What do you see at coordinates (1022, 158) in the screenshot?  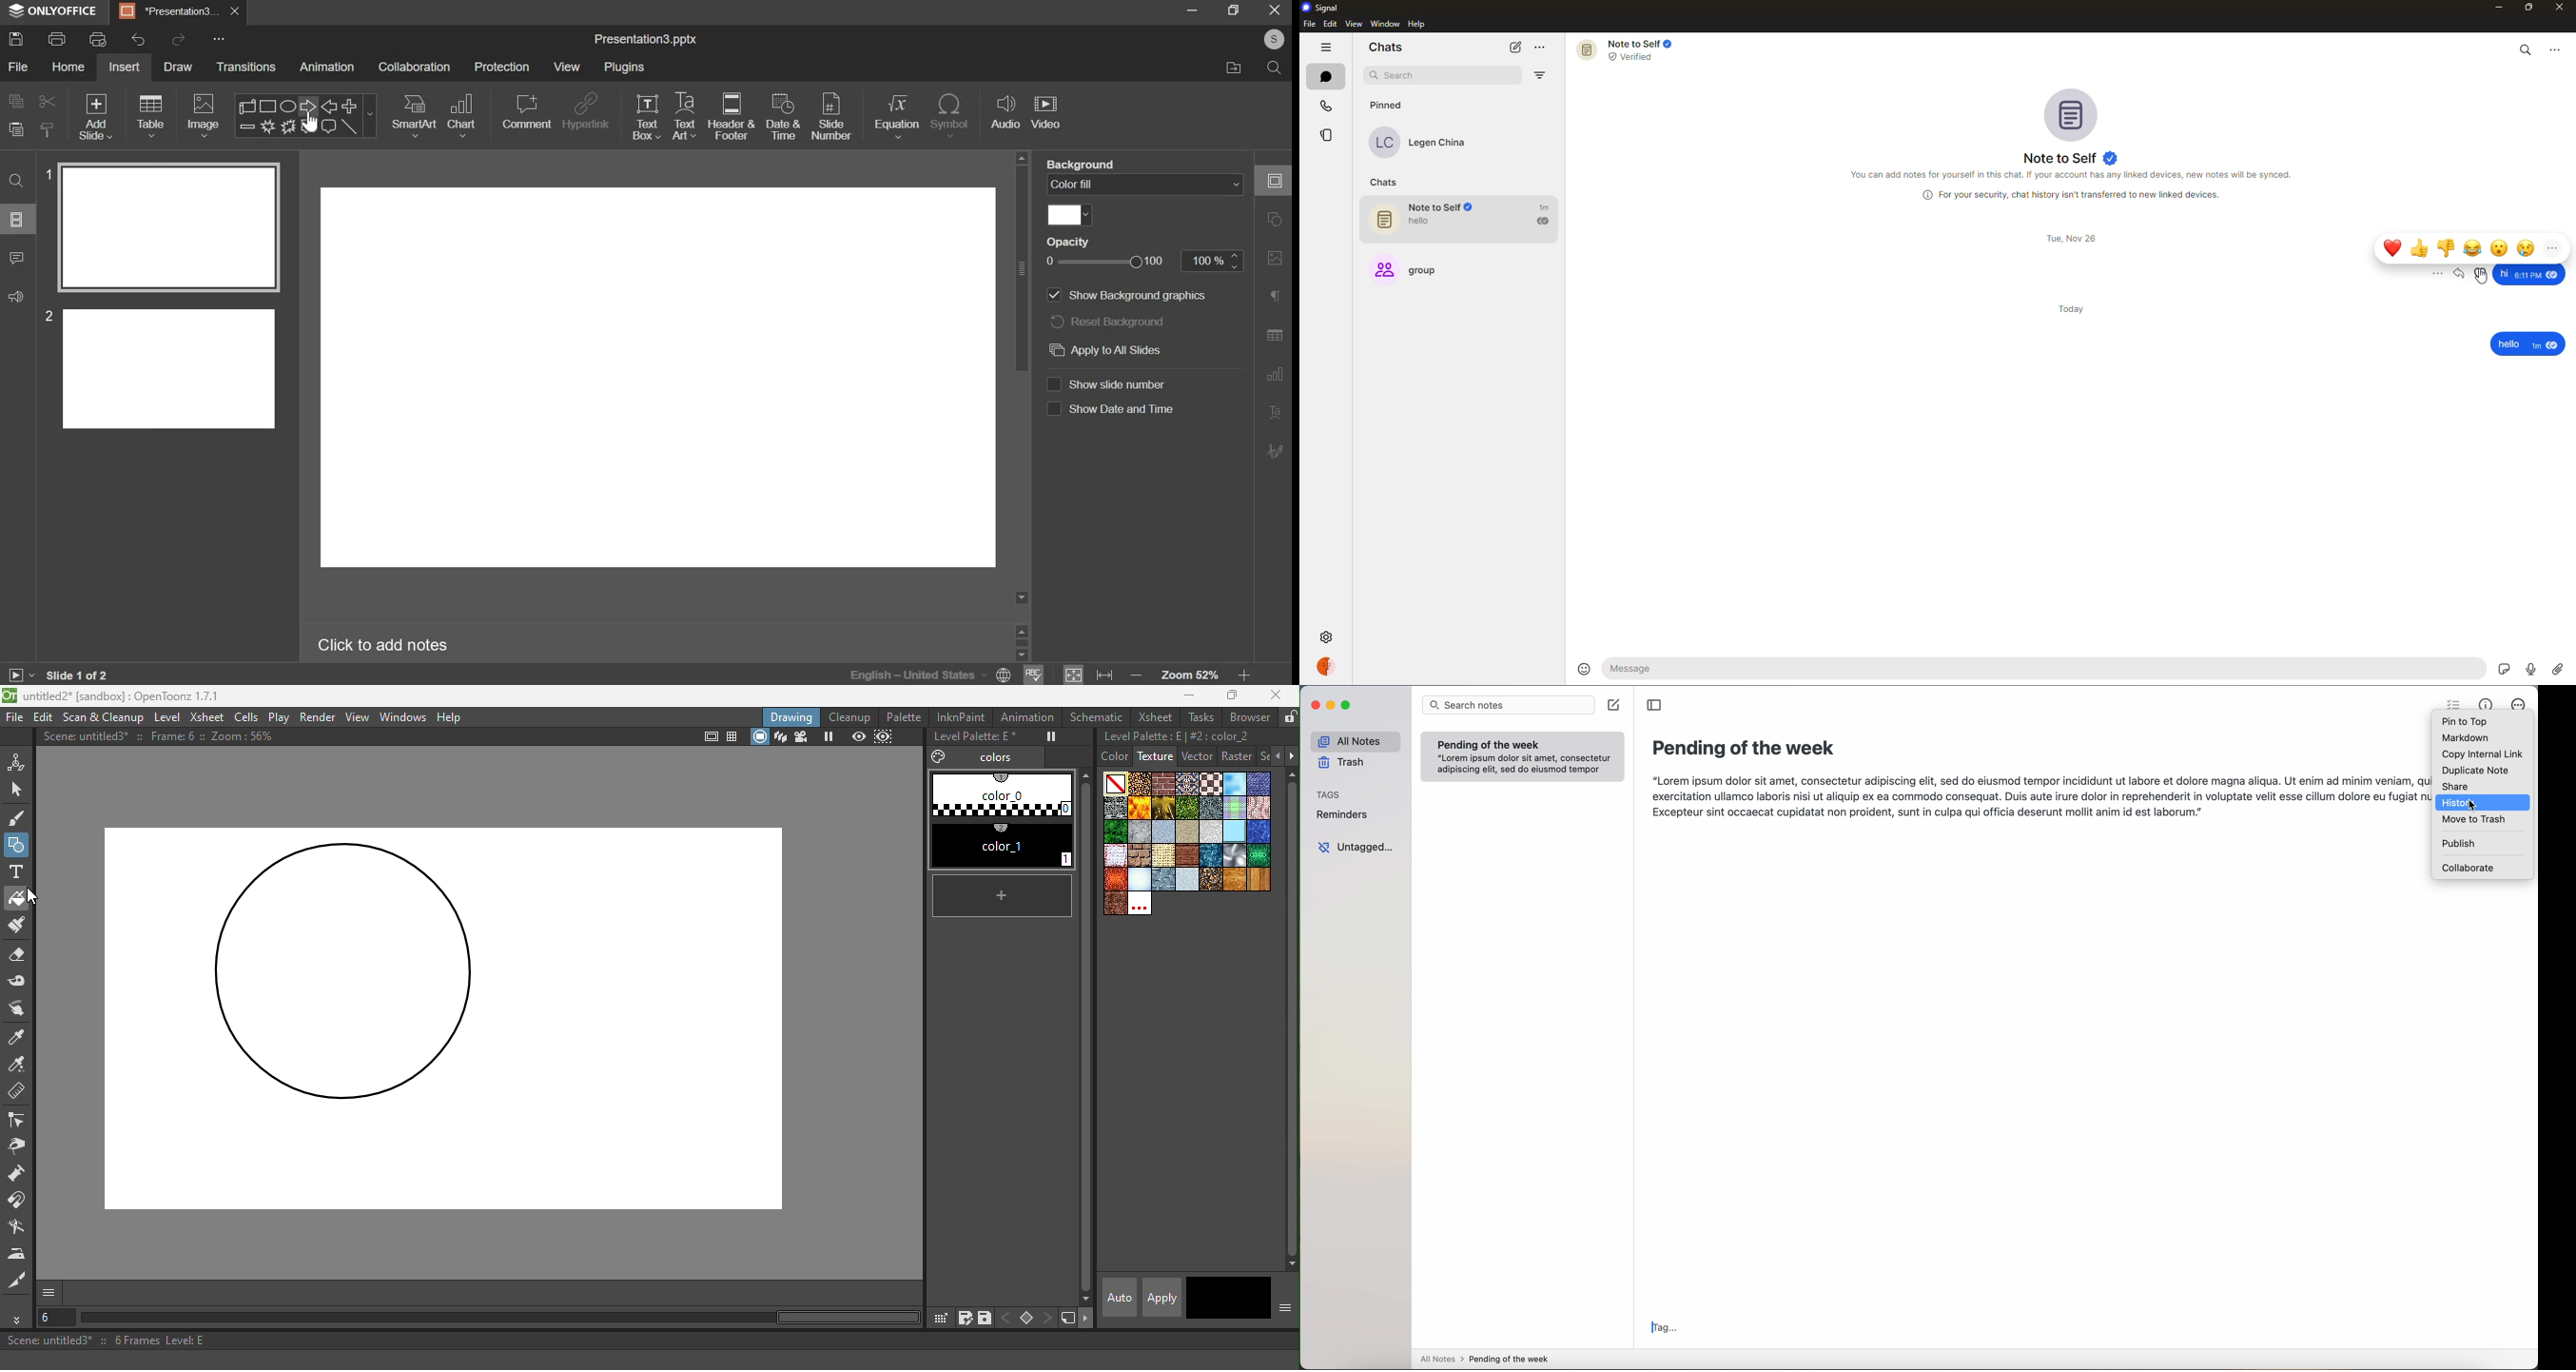 I see `Scroll up` at bounding box center [1022, 158].